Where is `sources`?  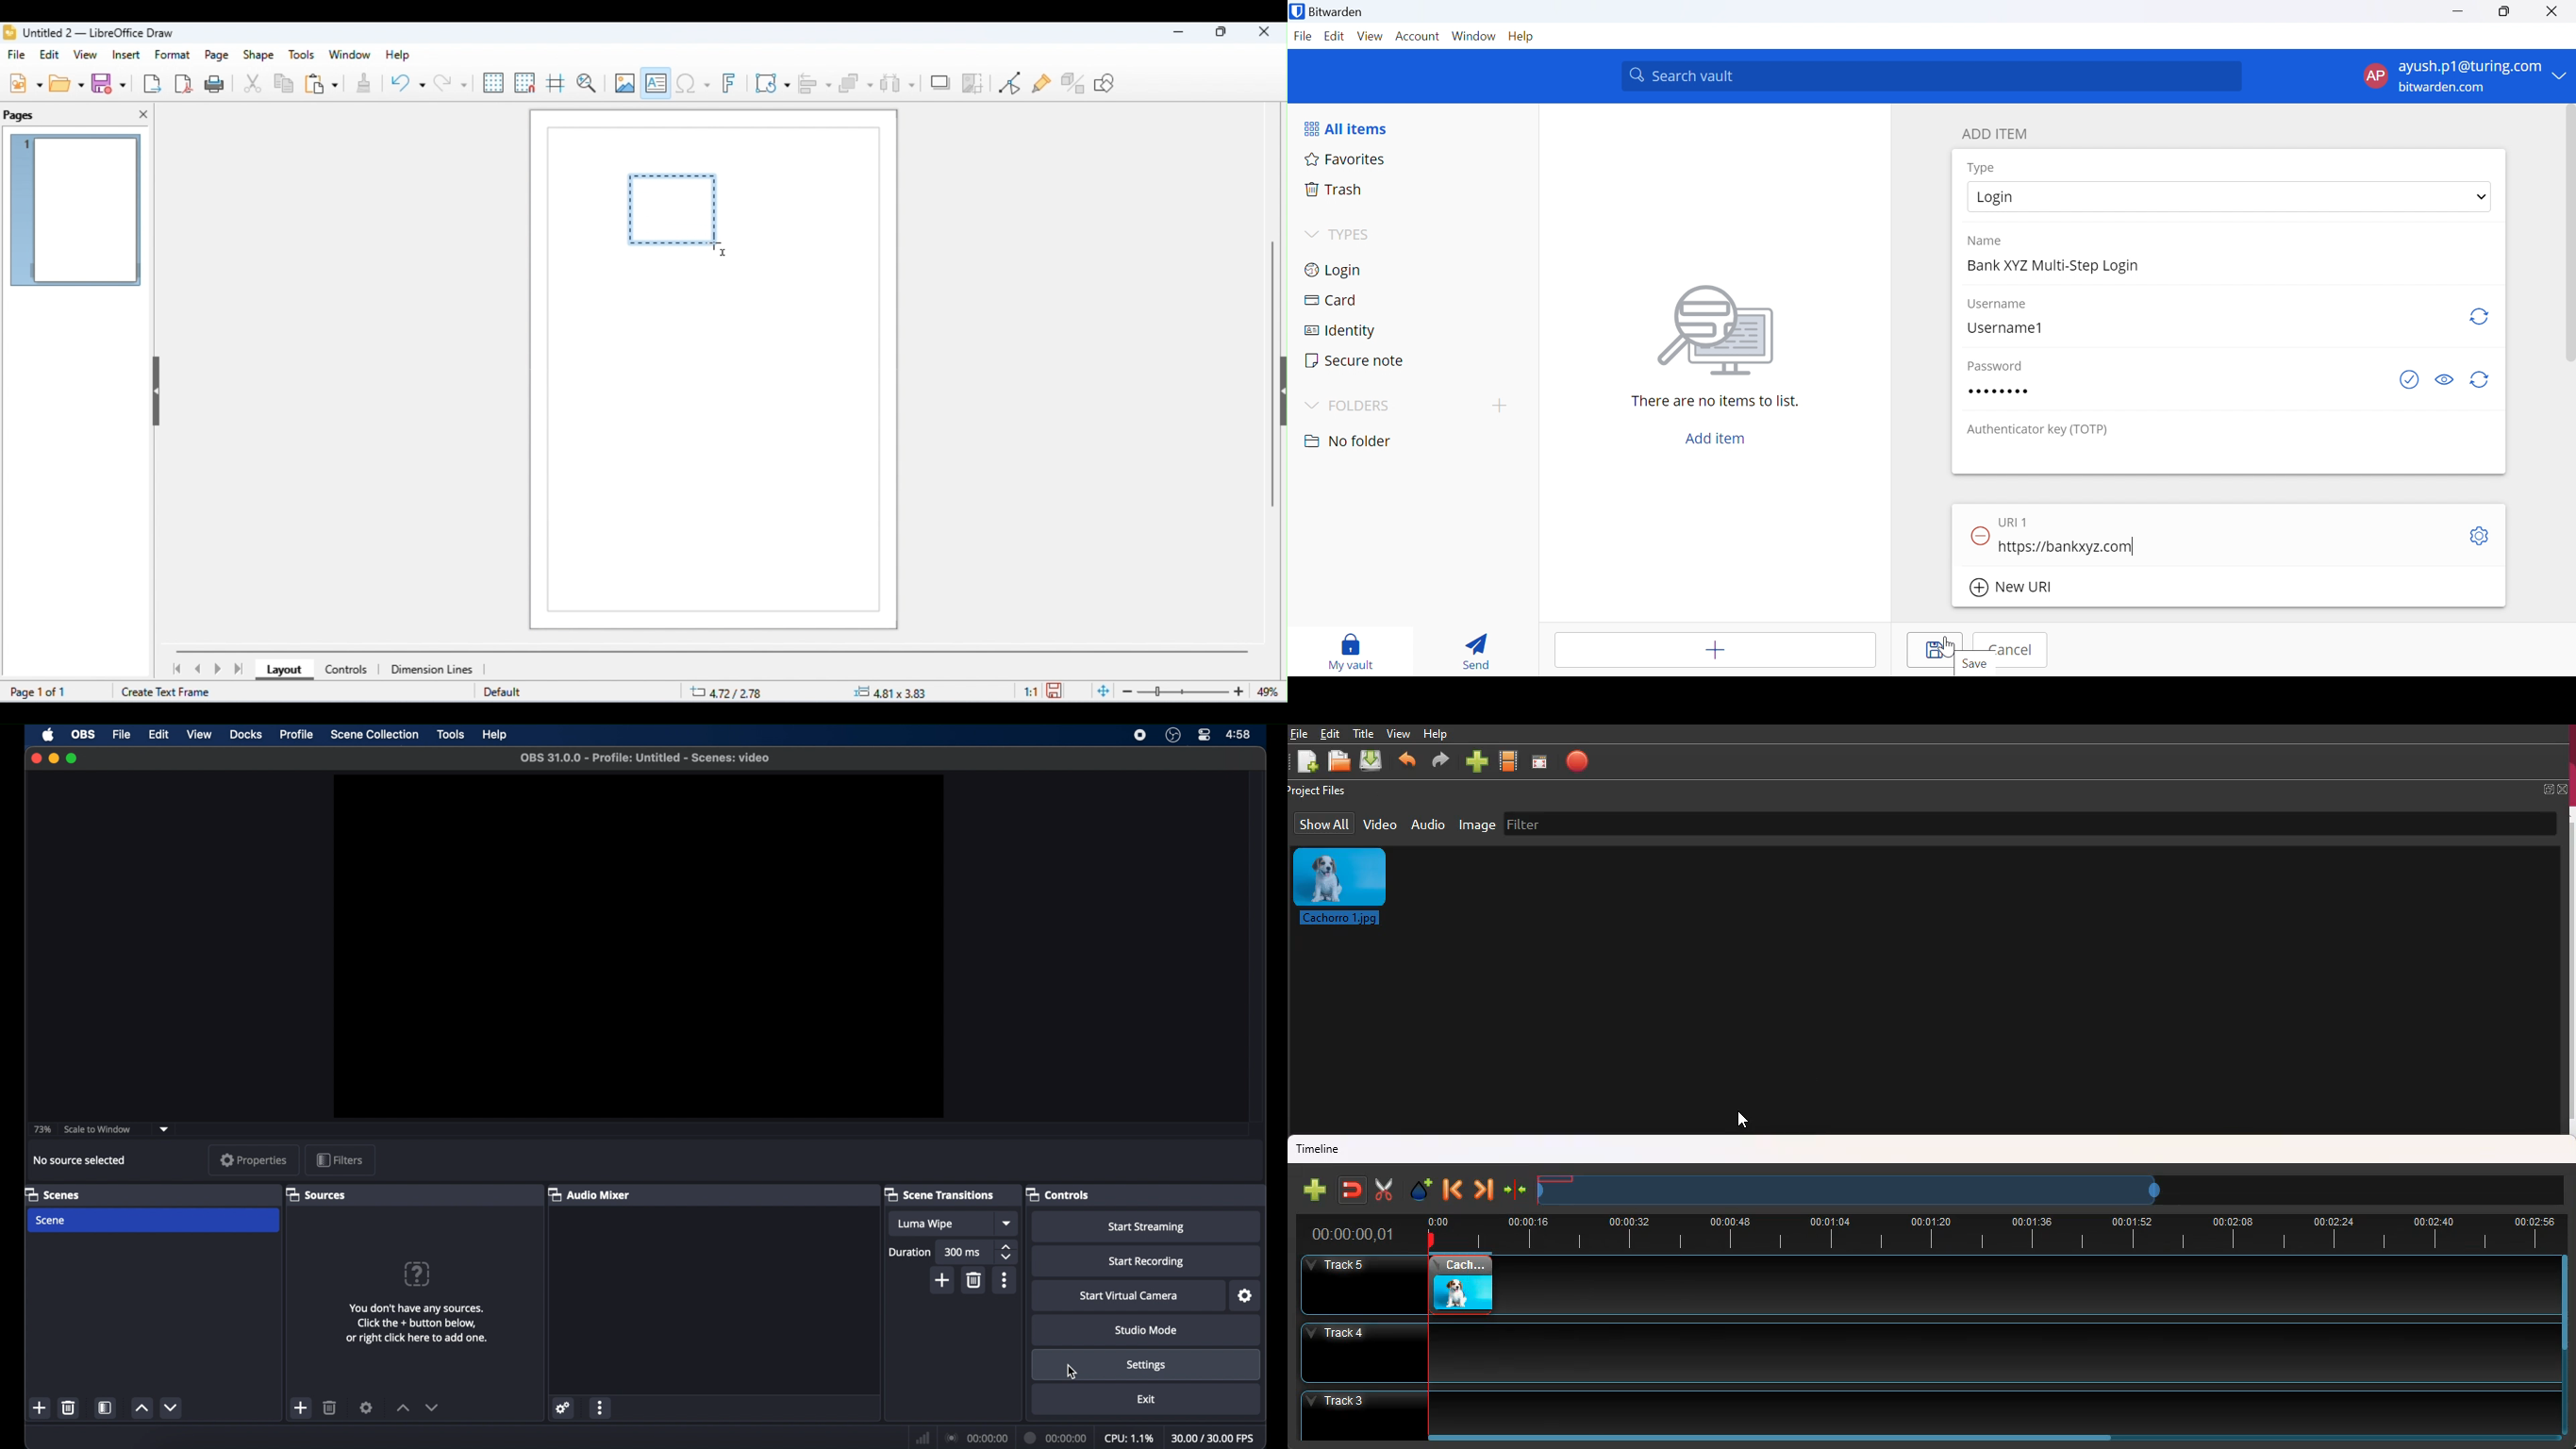
sources is located at coordinates (317, 1195).